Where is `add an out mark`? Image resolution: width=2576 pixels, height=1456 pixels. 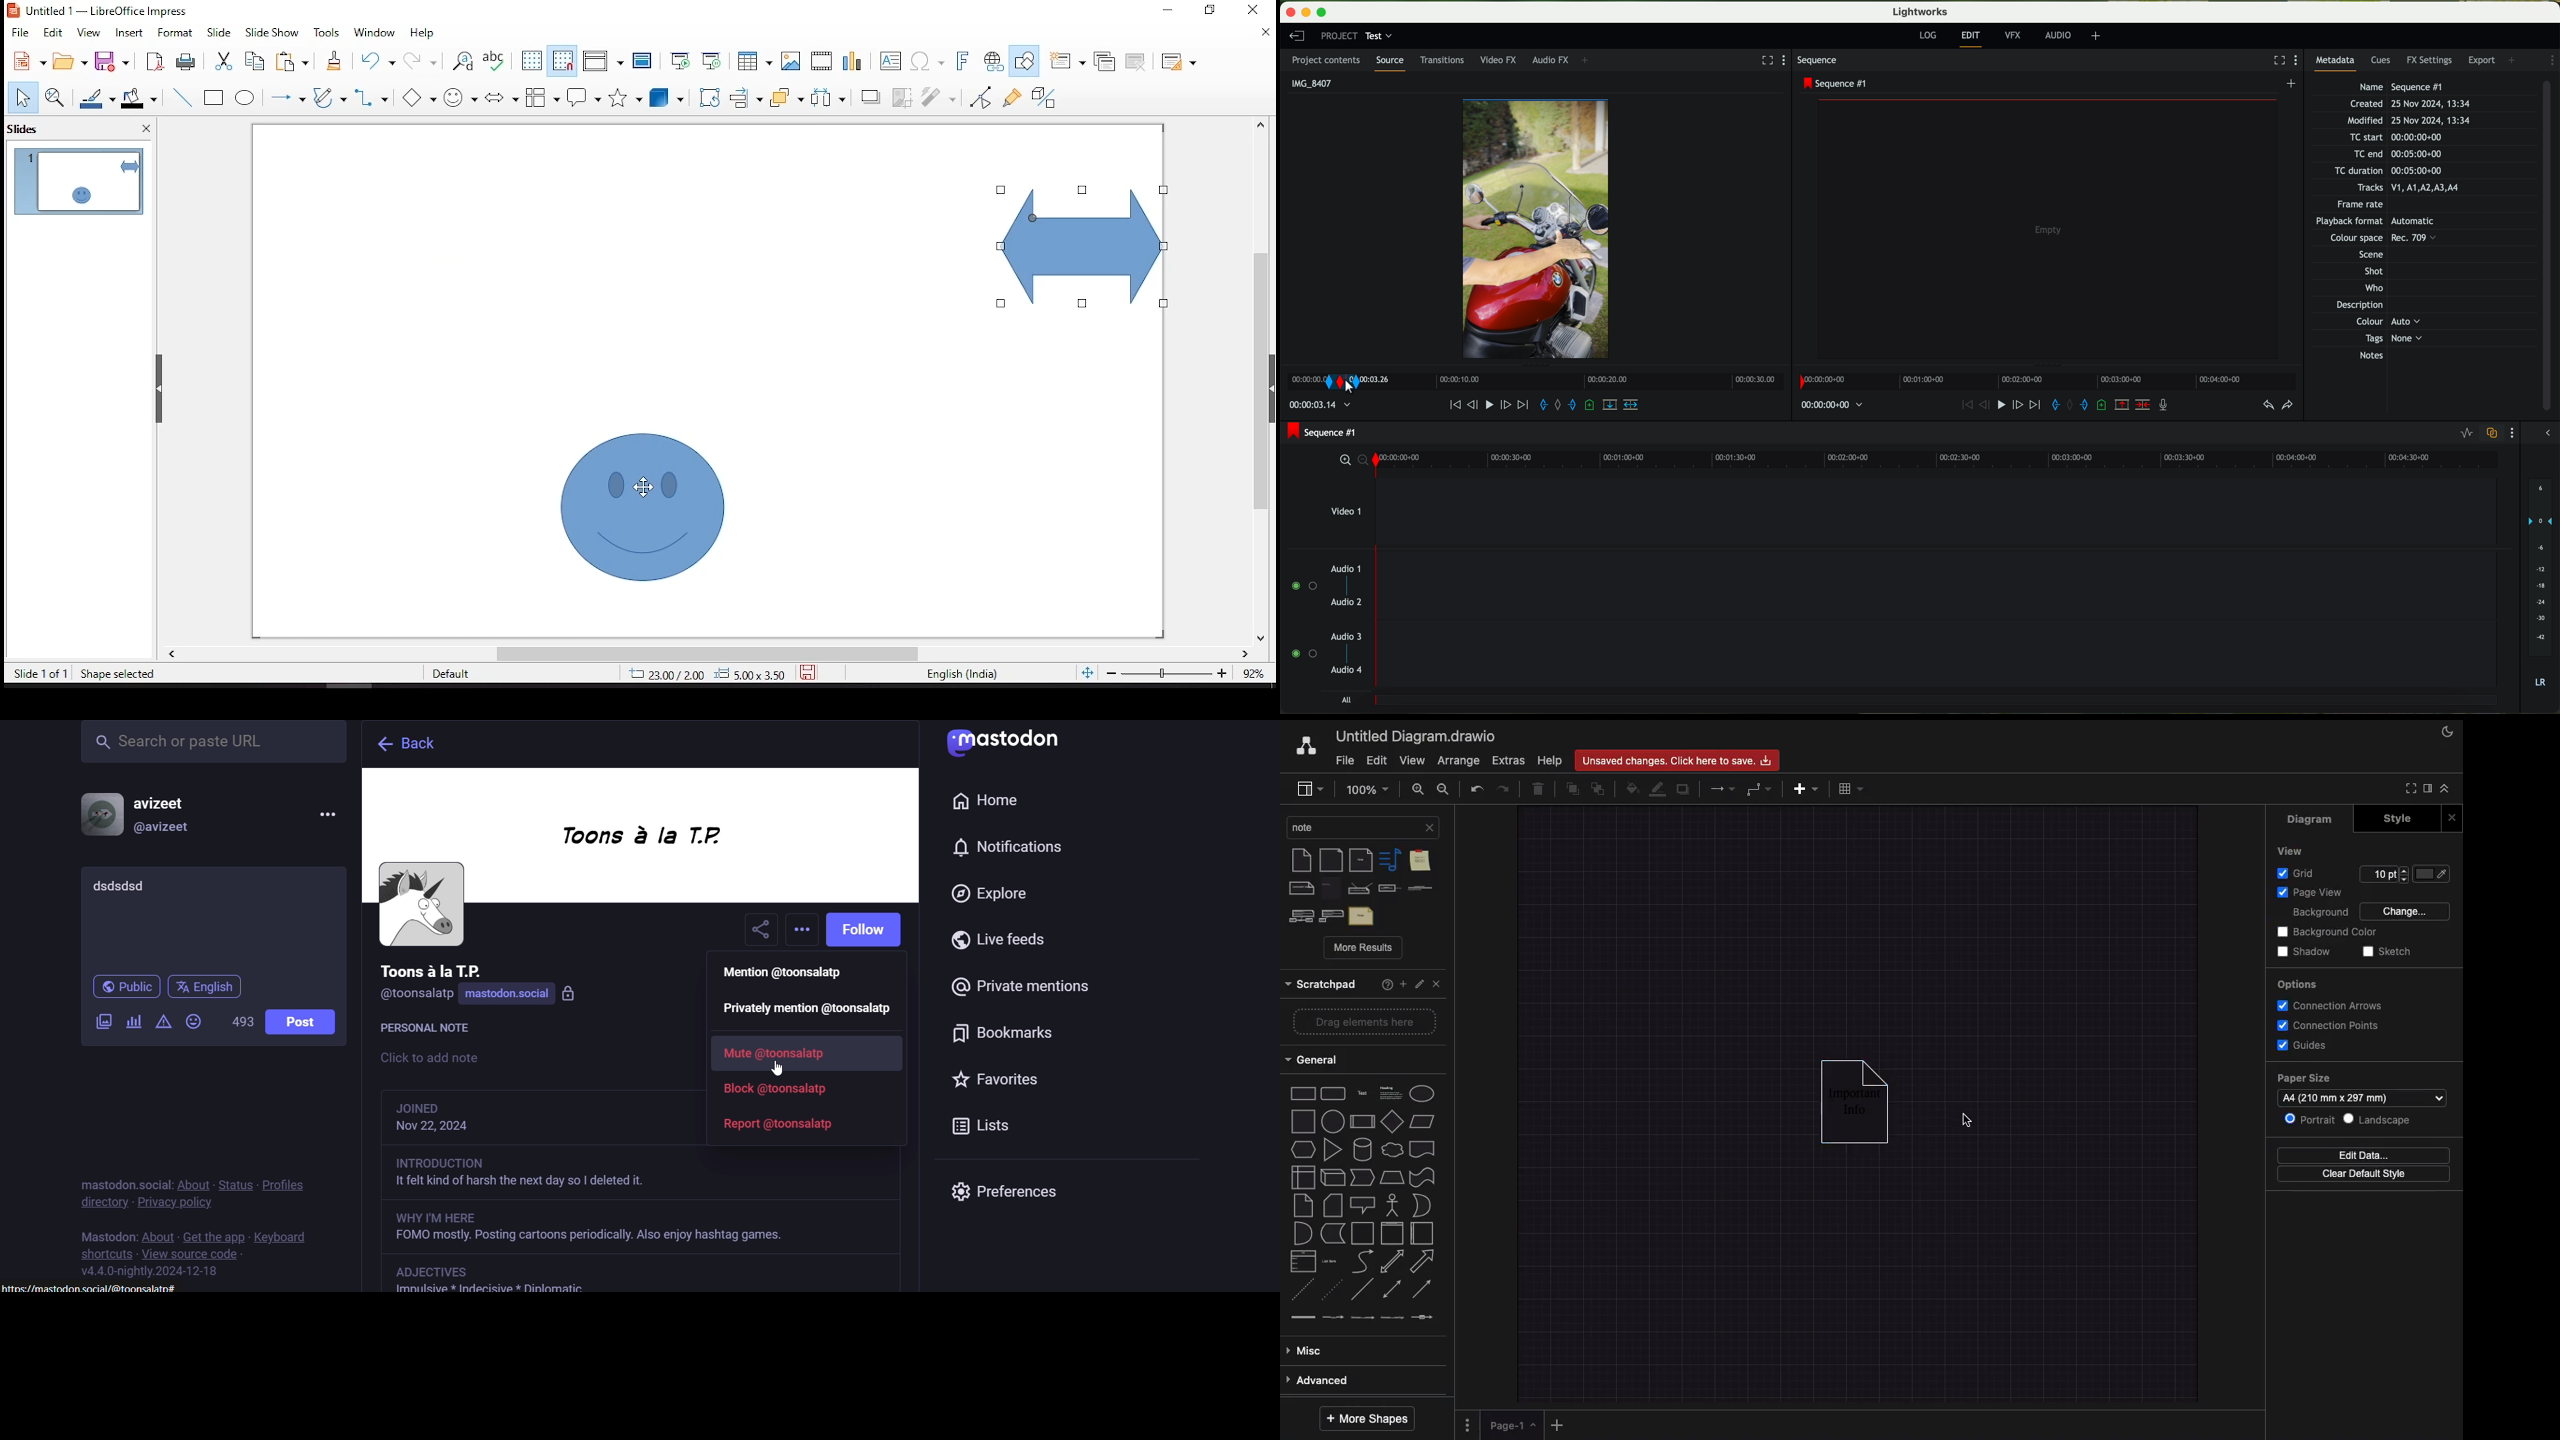 add an out mark is located at coordinates (1572, 408).